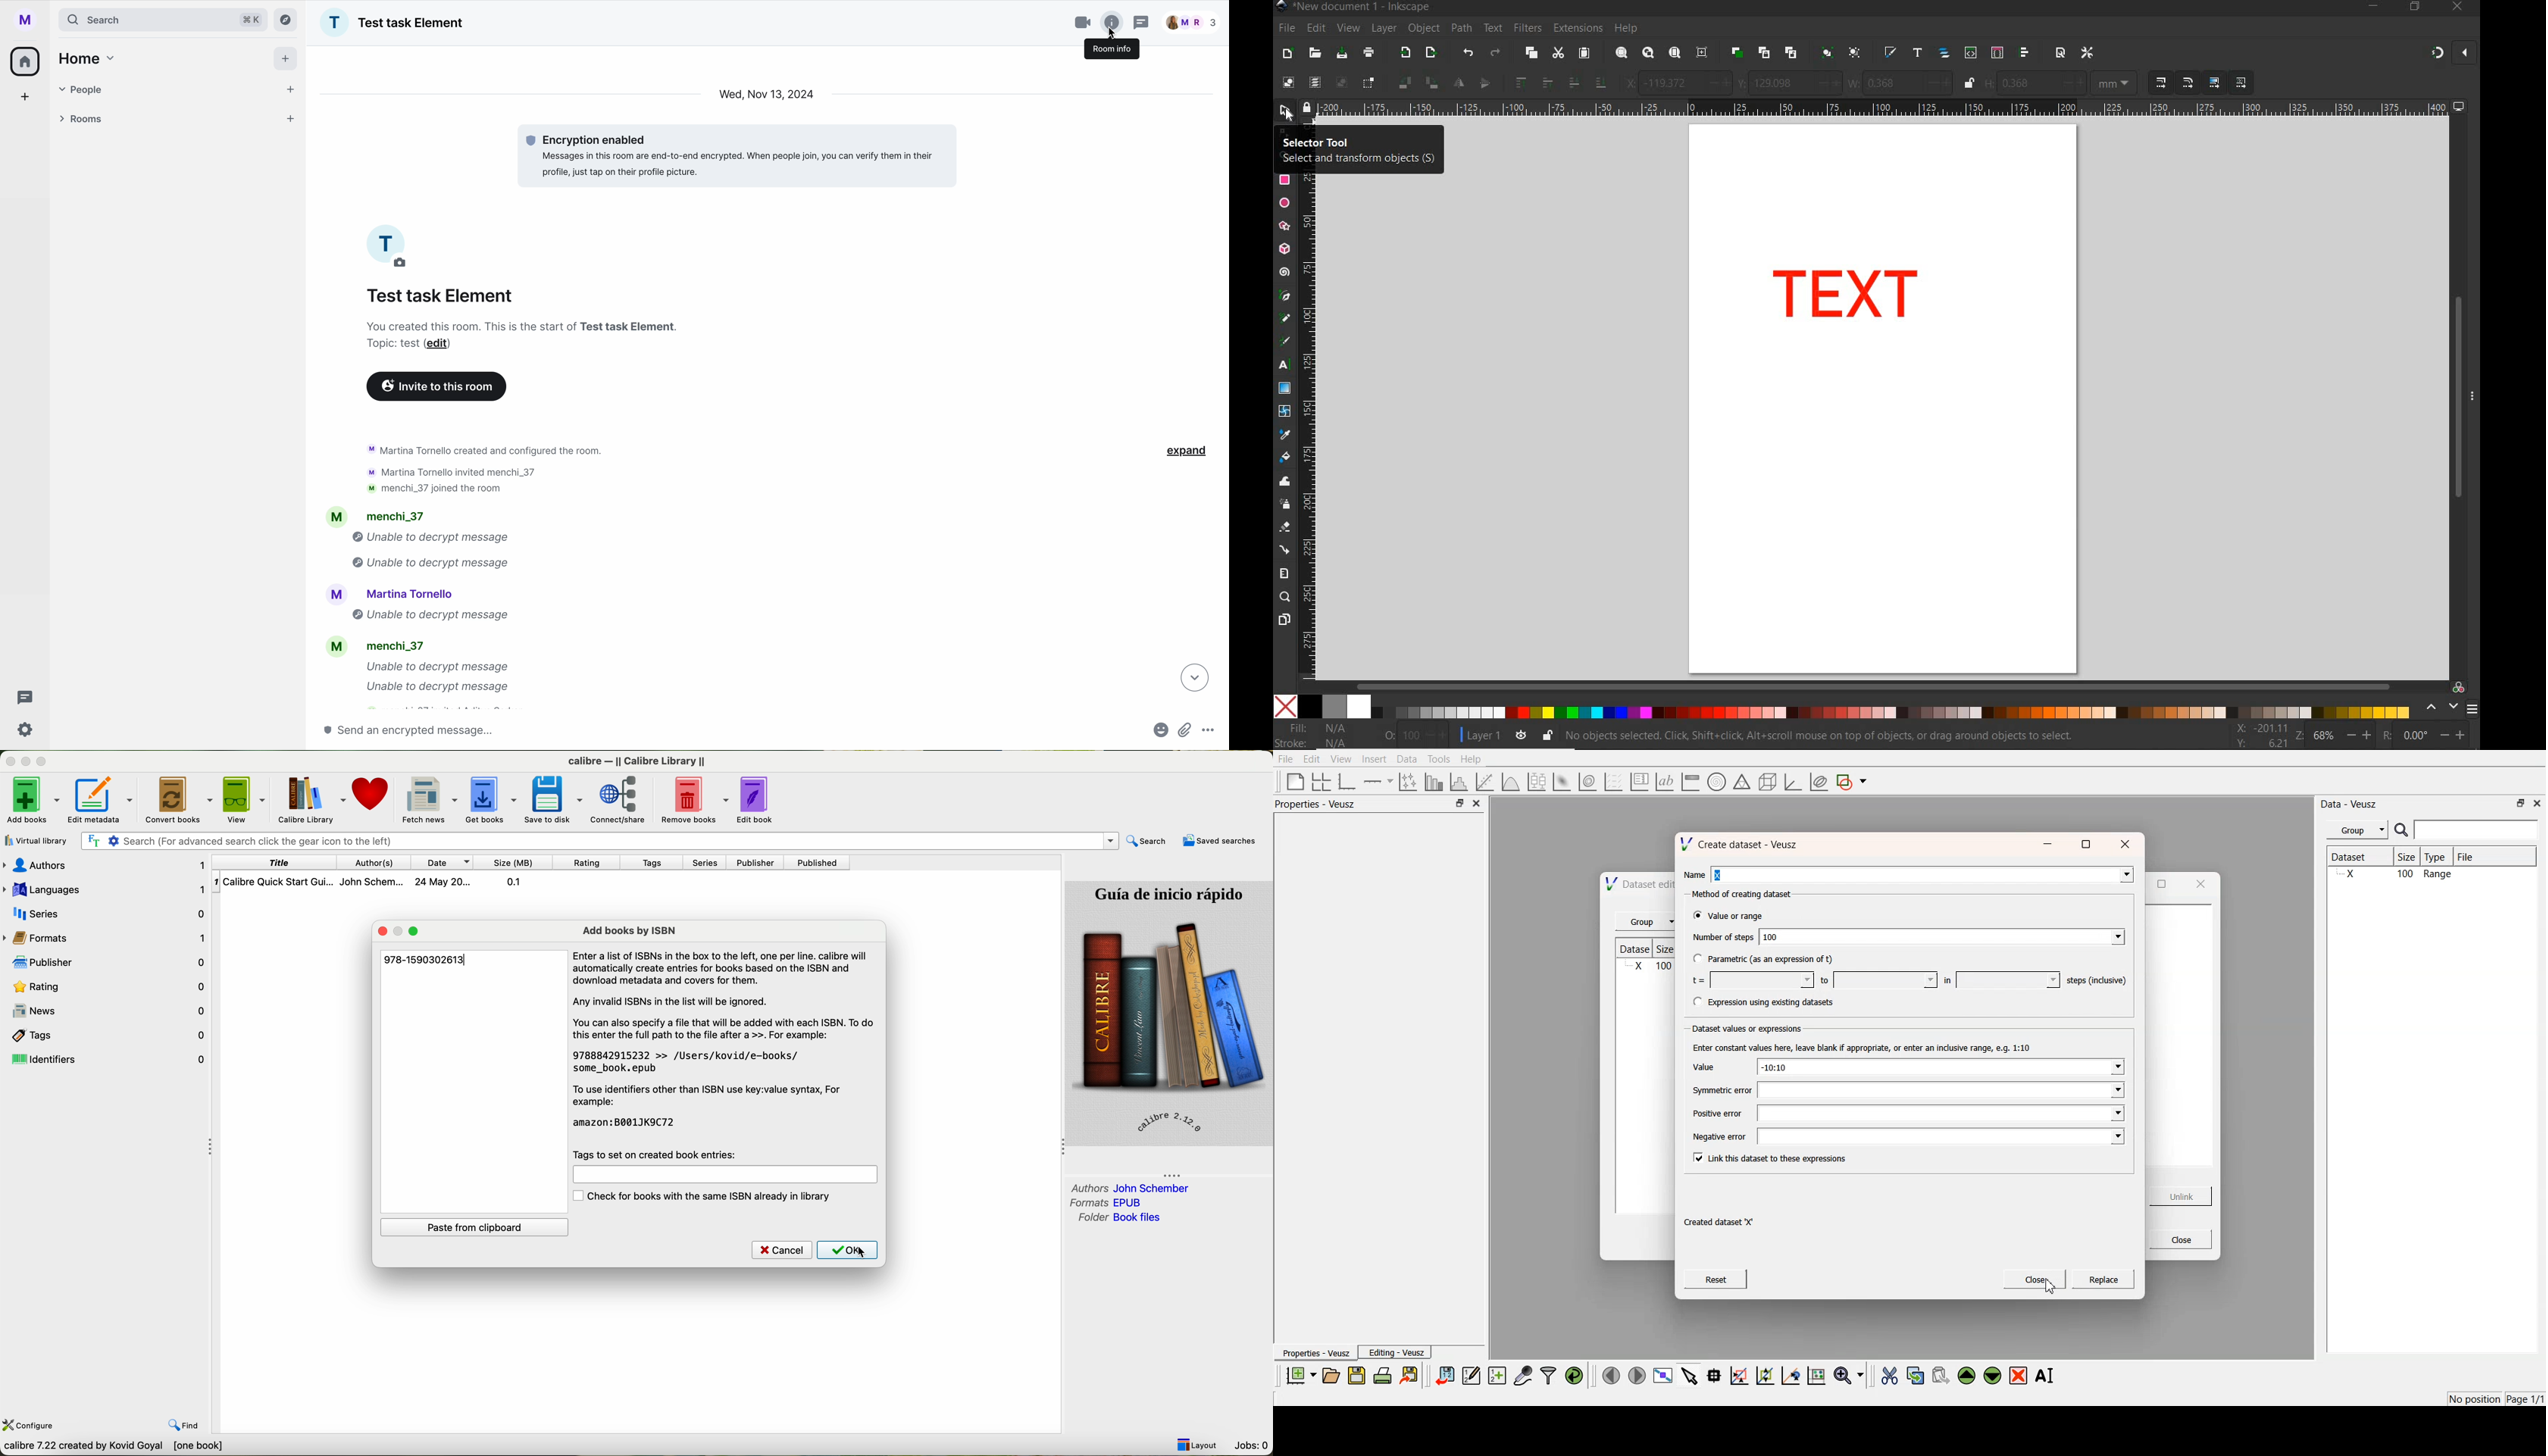  Describe the element at coordinates (1943, 936) in the screenshot. I see `100` at that location.